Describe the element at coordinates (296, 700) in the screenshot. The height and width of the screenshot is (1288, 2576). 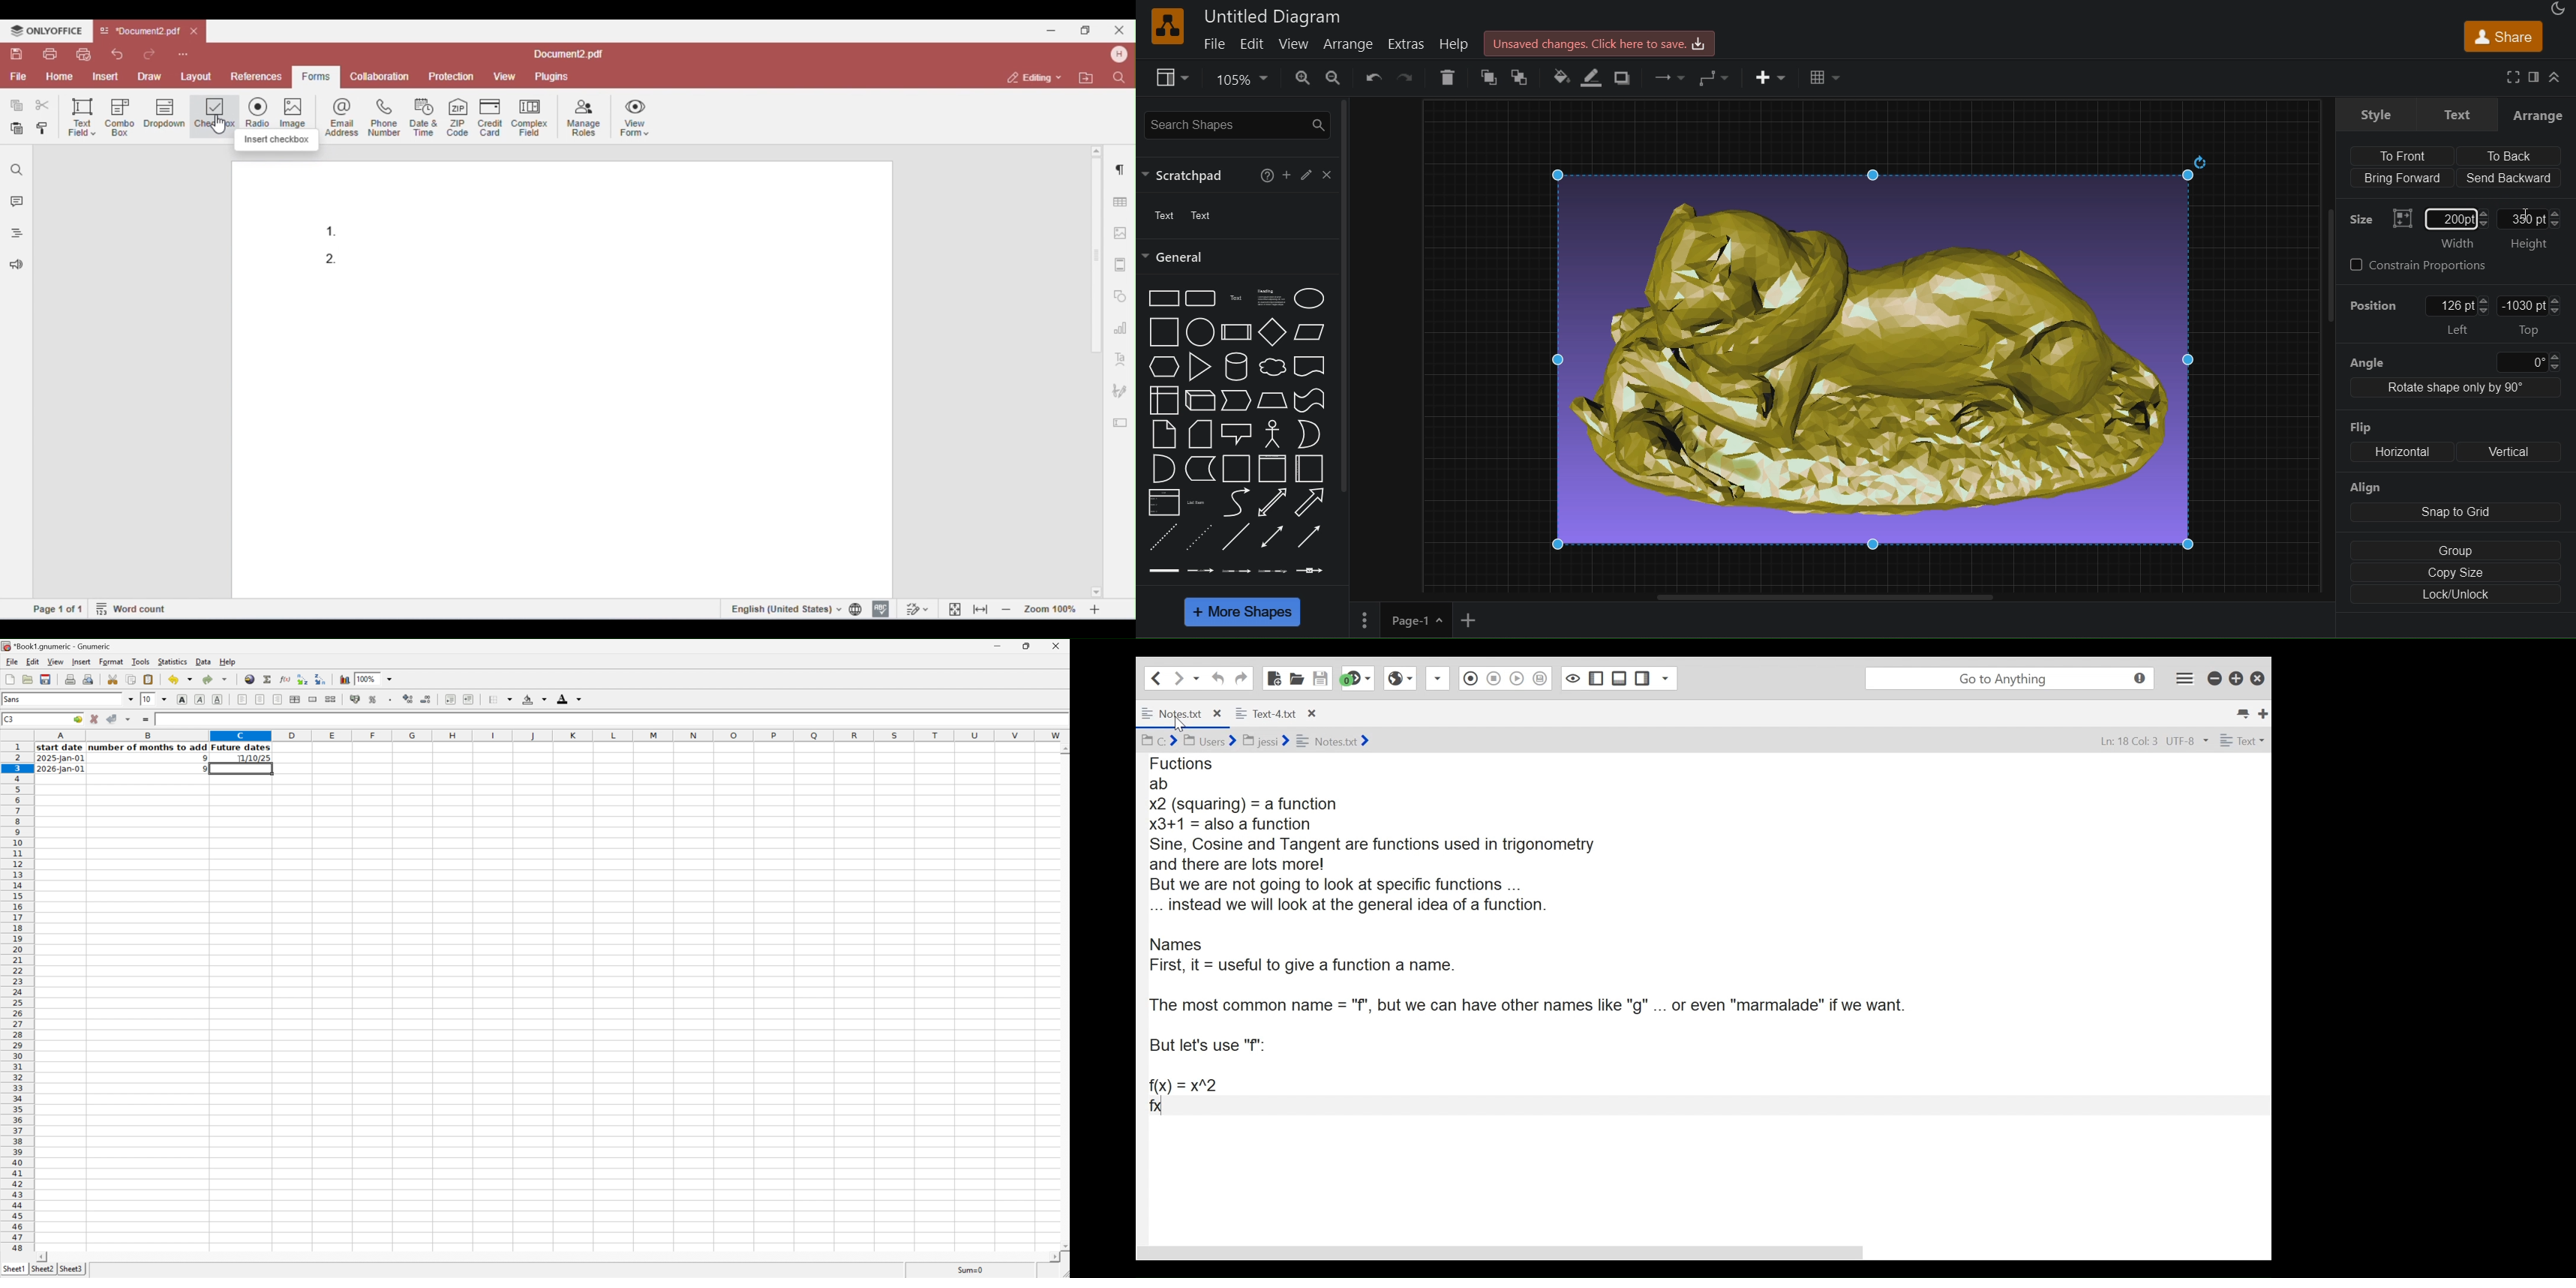
I see `Center horizontally across selection` at that location.